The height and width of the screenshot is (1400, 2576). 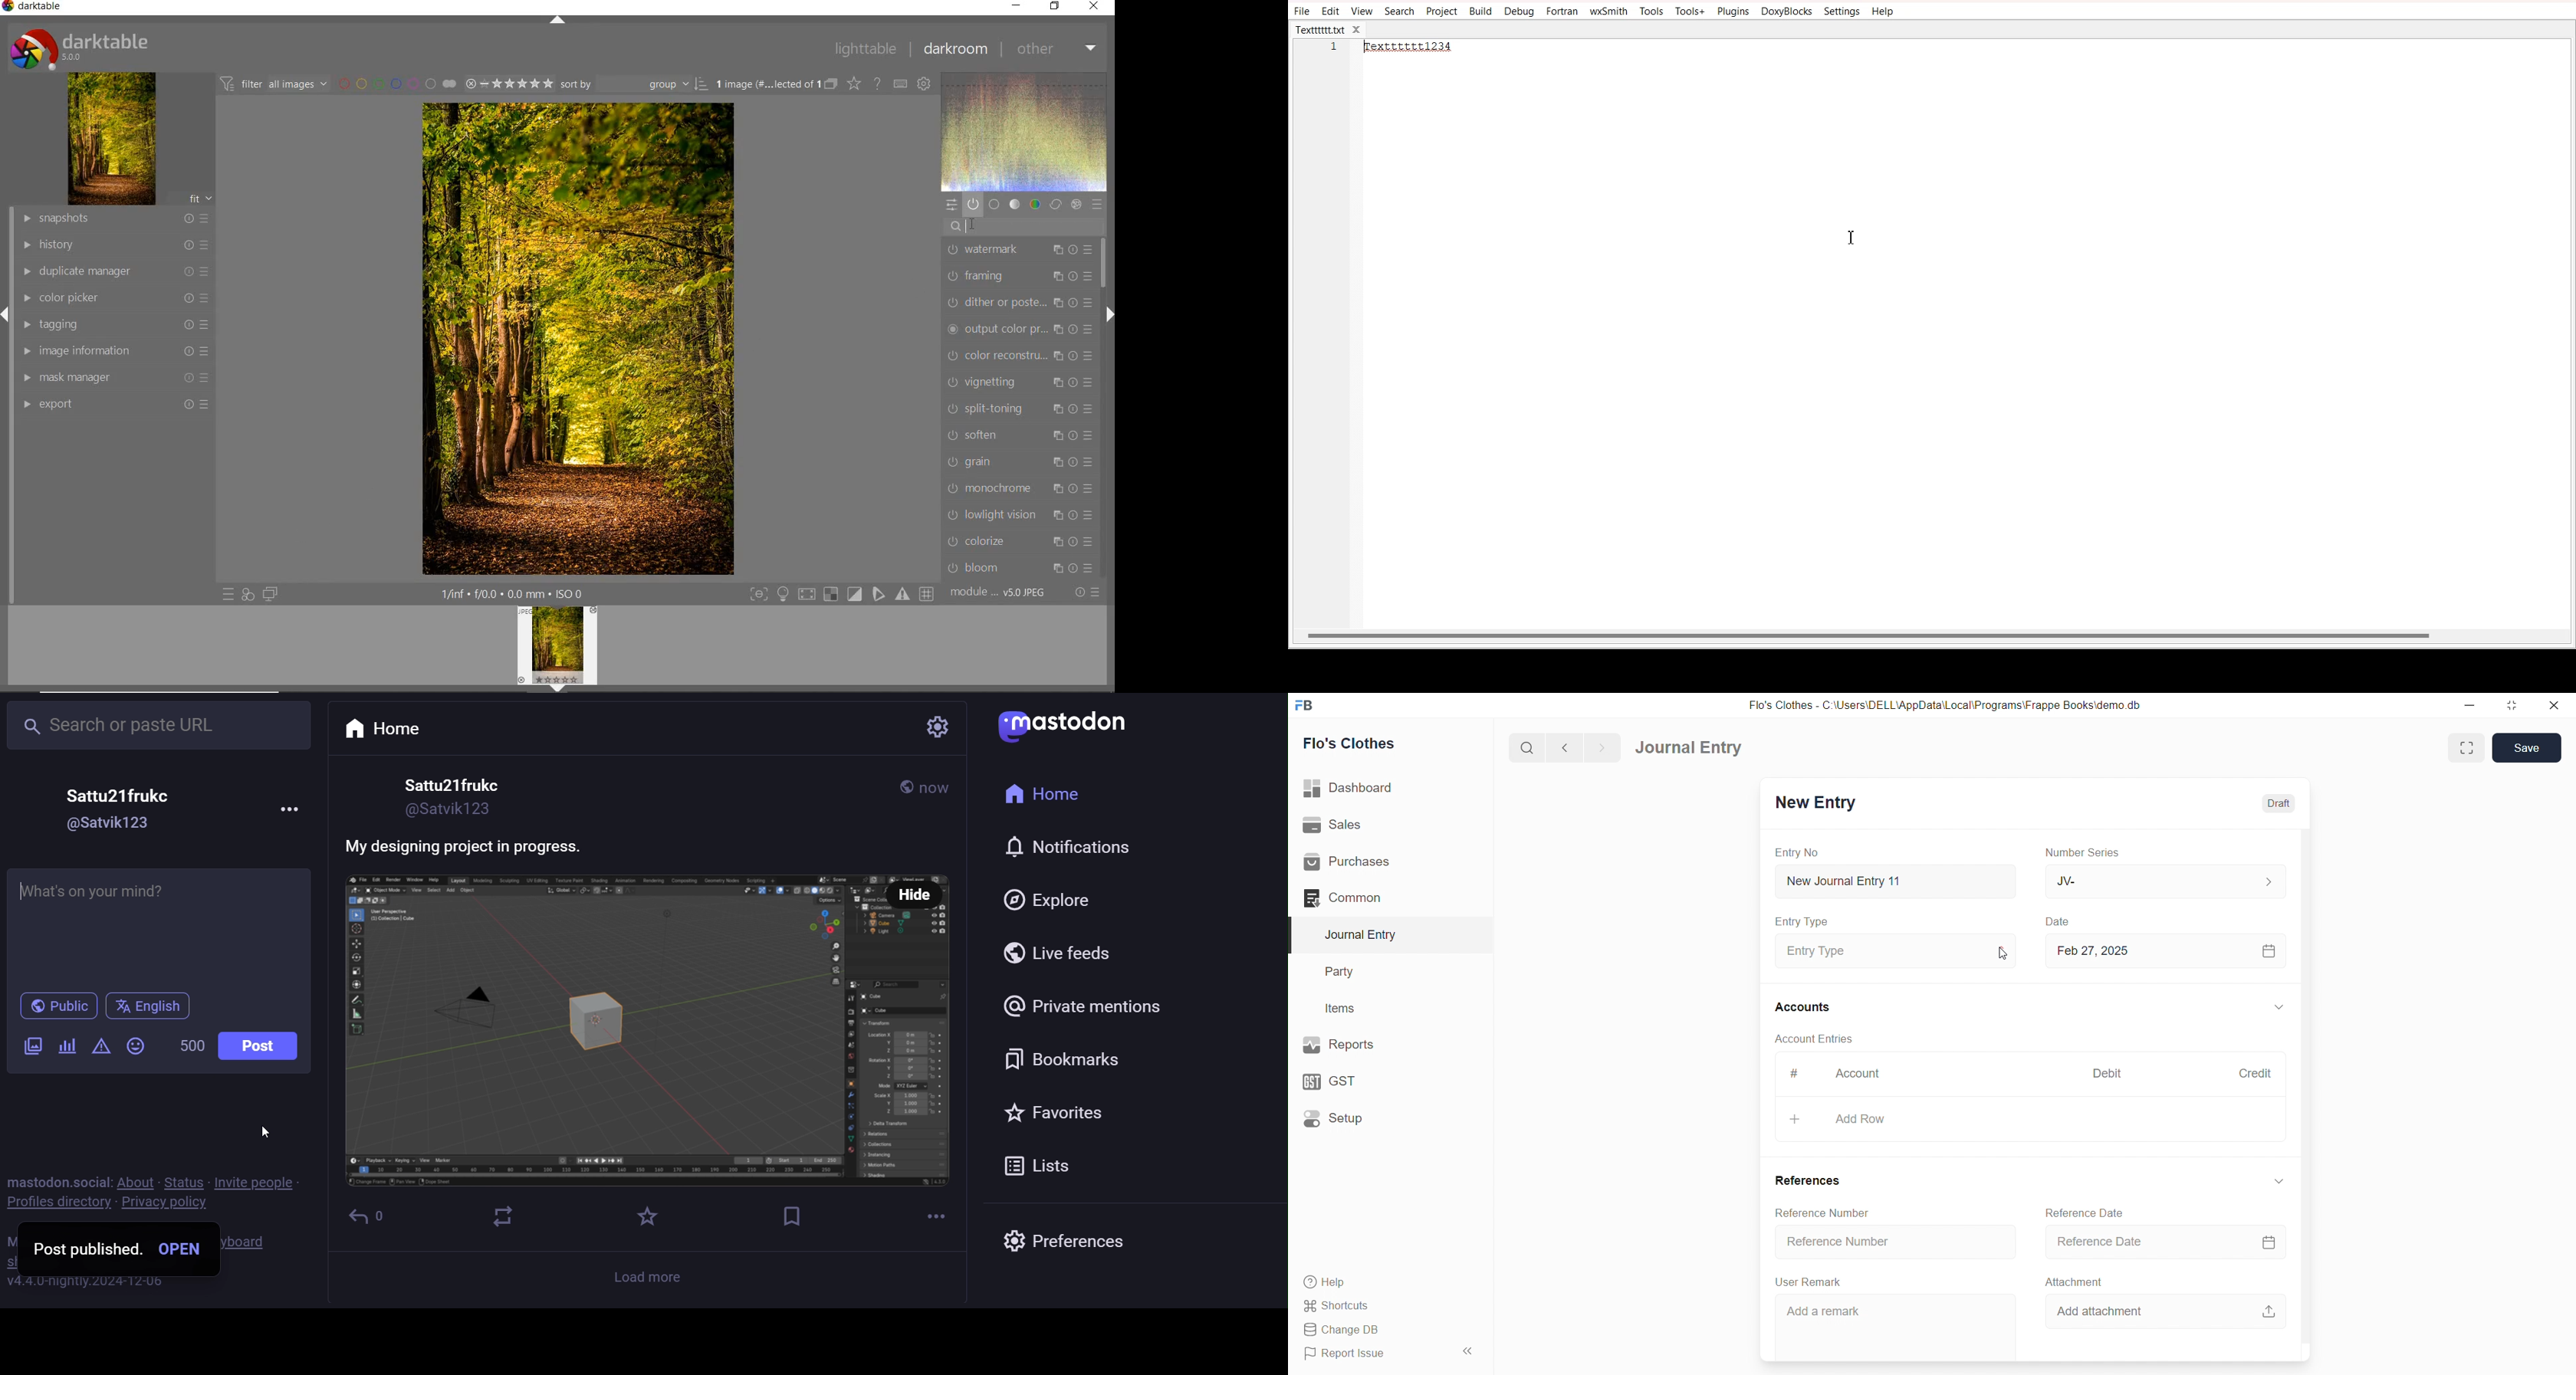 I want to click on restore, so click(x=1054, y=7).